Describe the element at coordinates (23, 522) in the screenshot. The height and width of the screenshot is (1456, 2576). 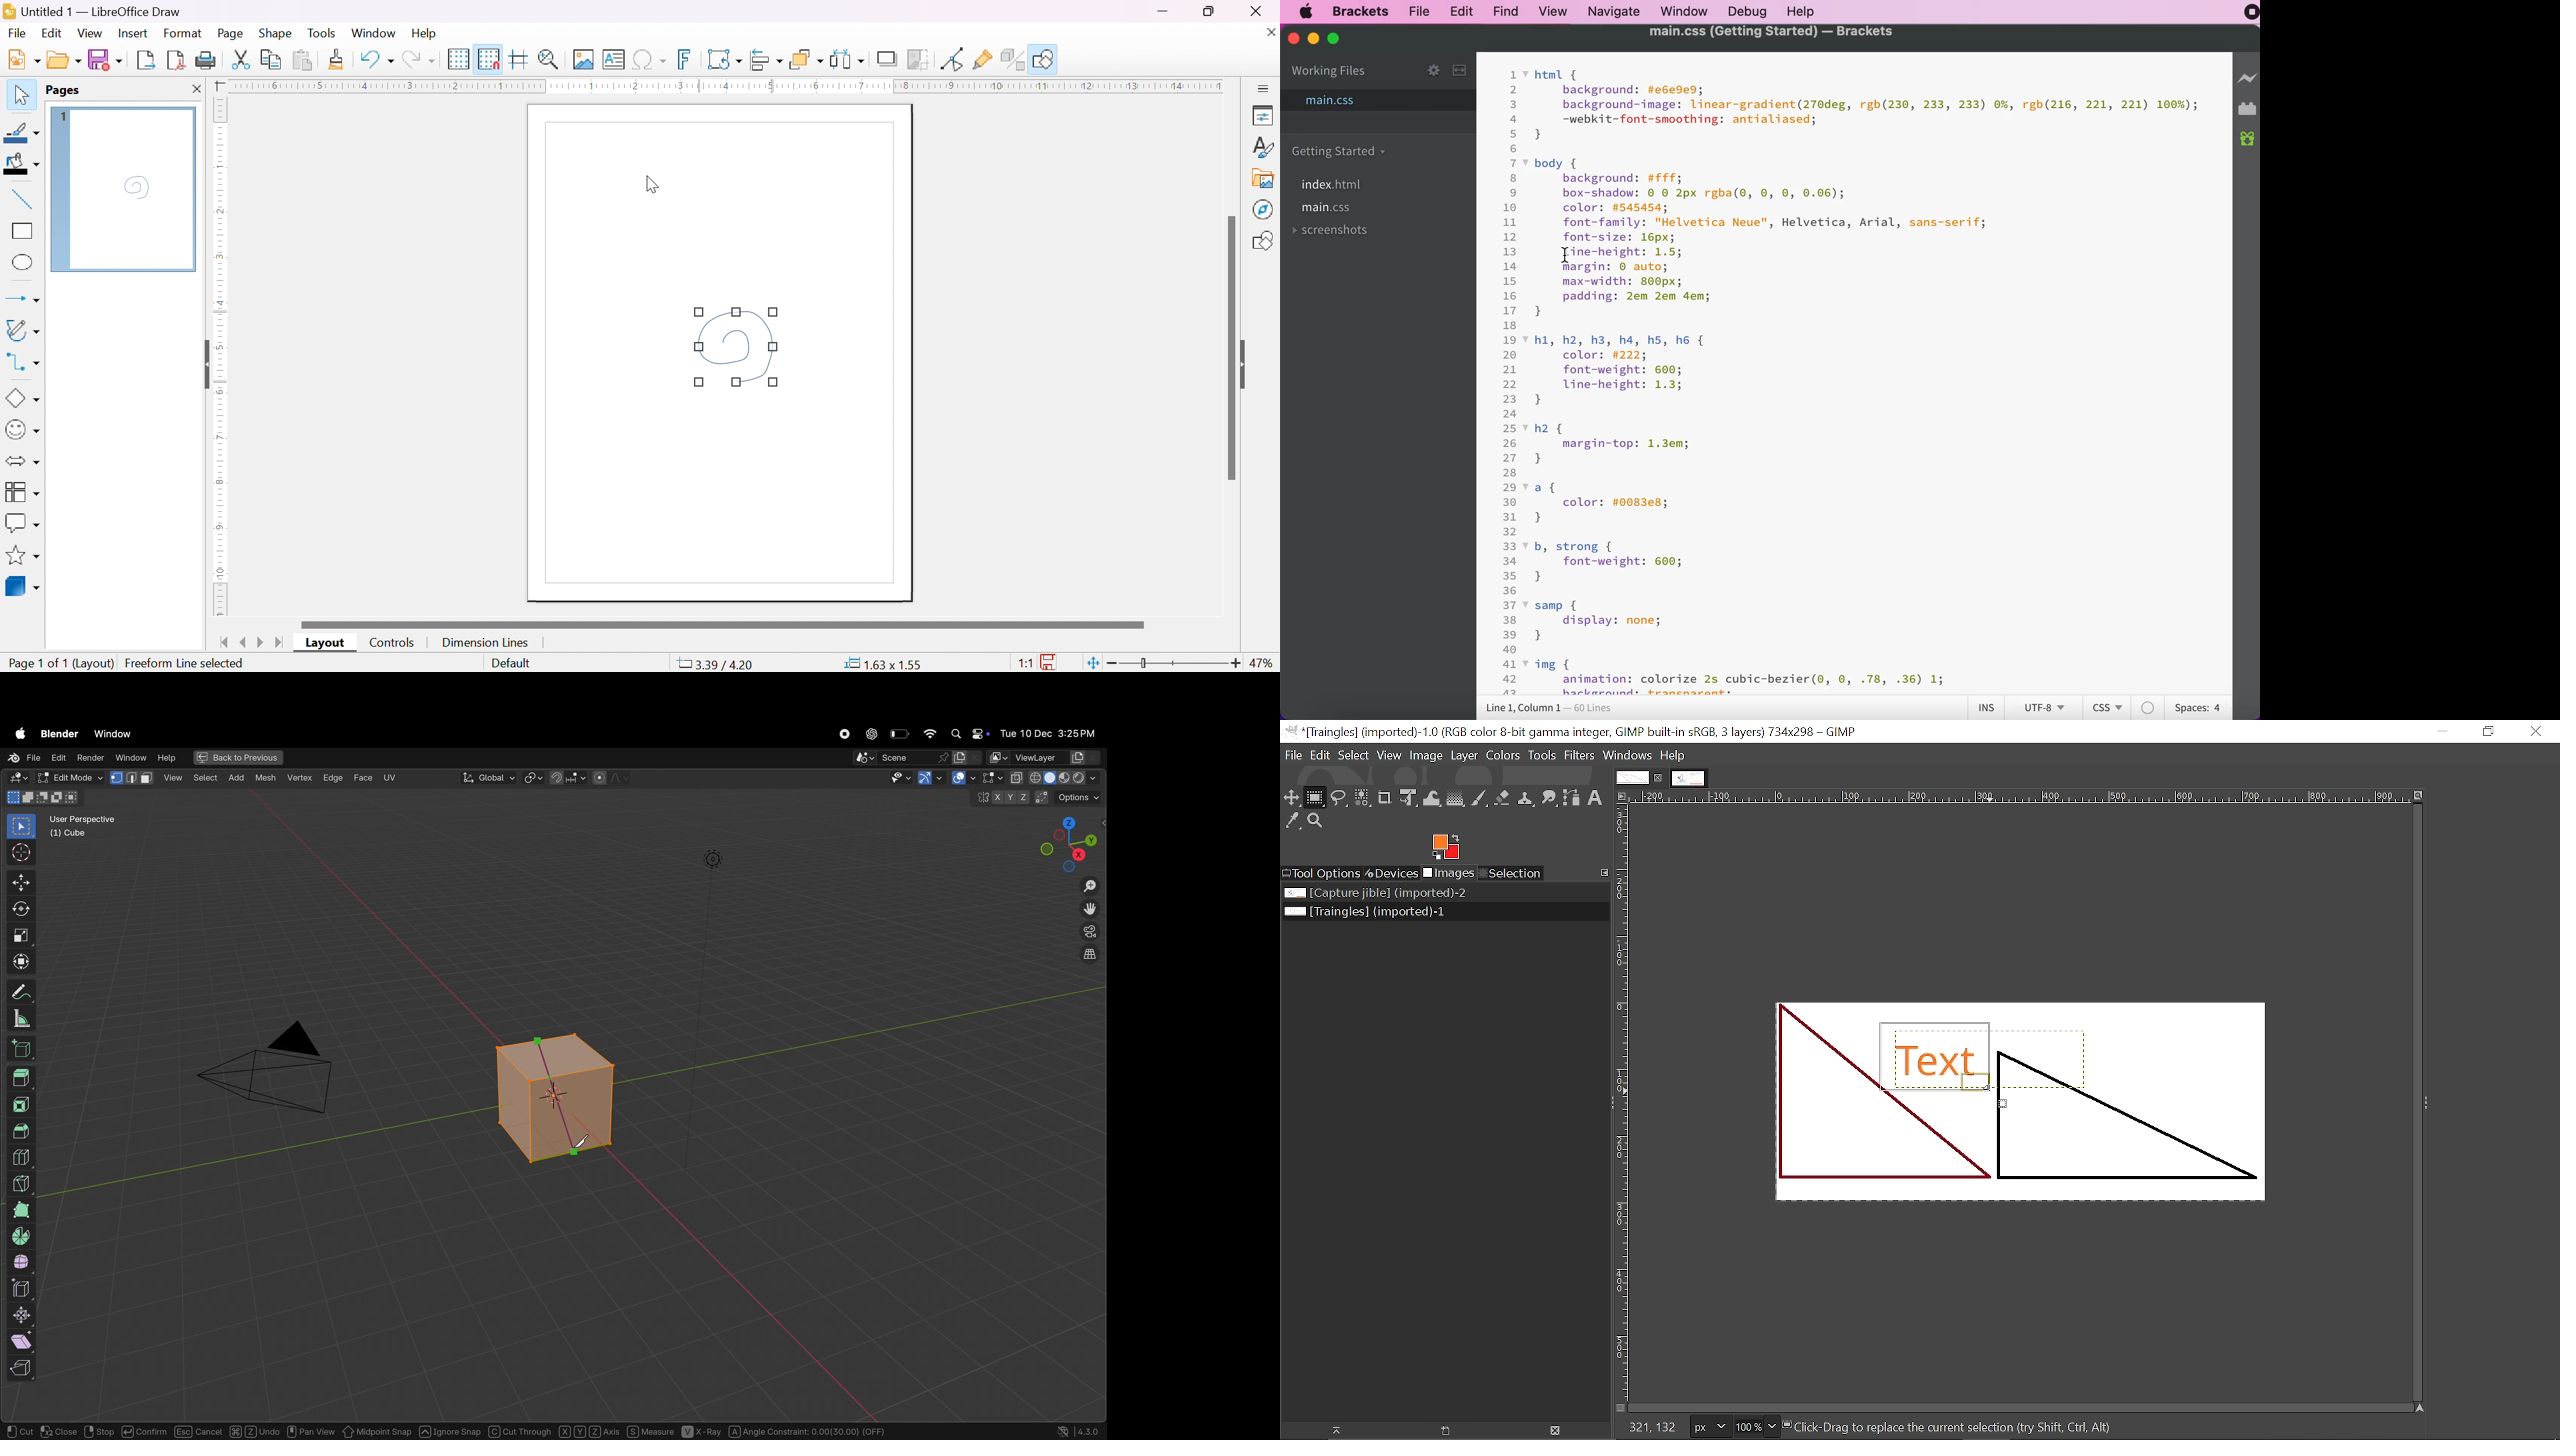
I see `callout shapes` at that location.